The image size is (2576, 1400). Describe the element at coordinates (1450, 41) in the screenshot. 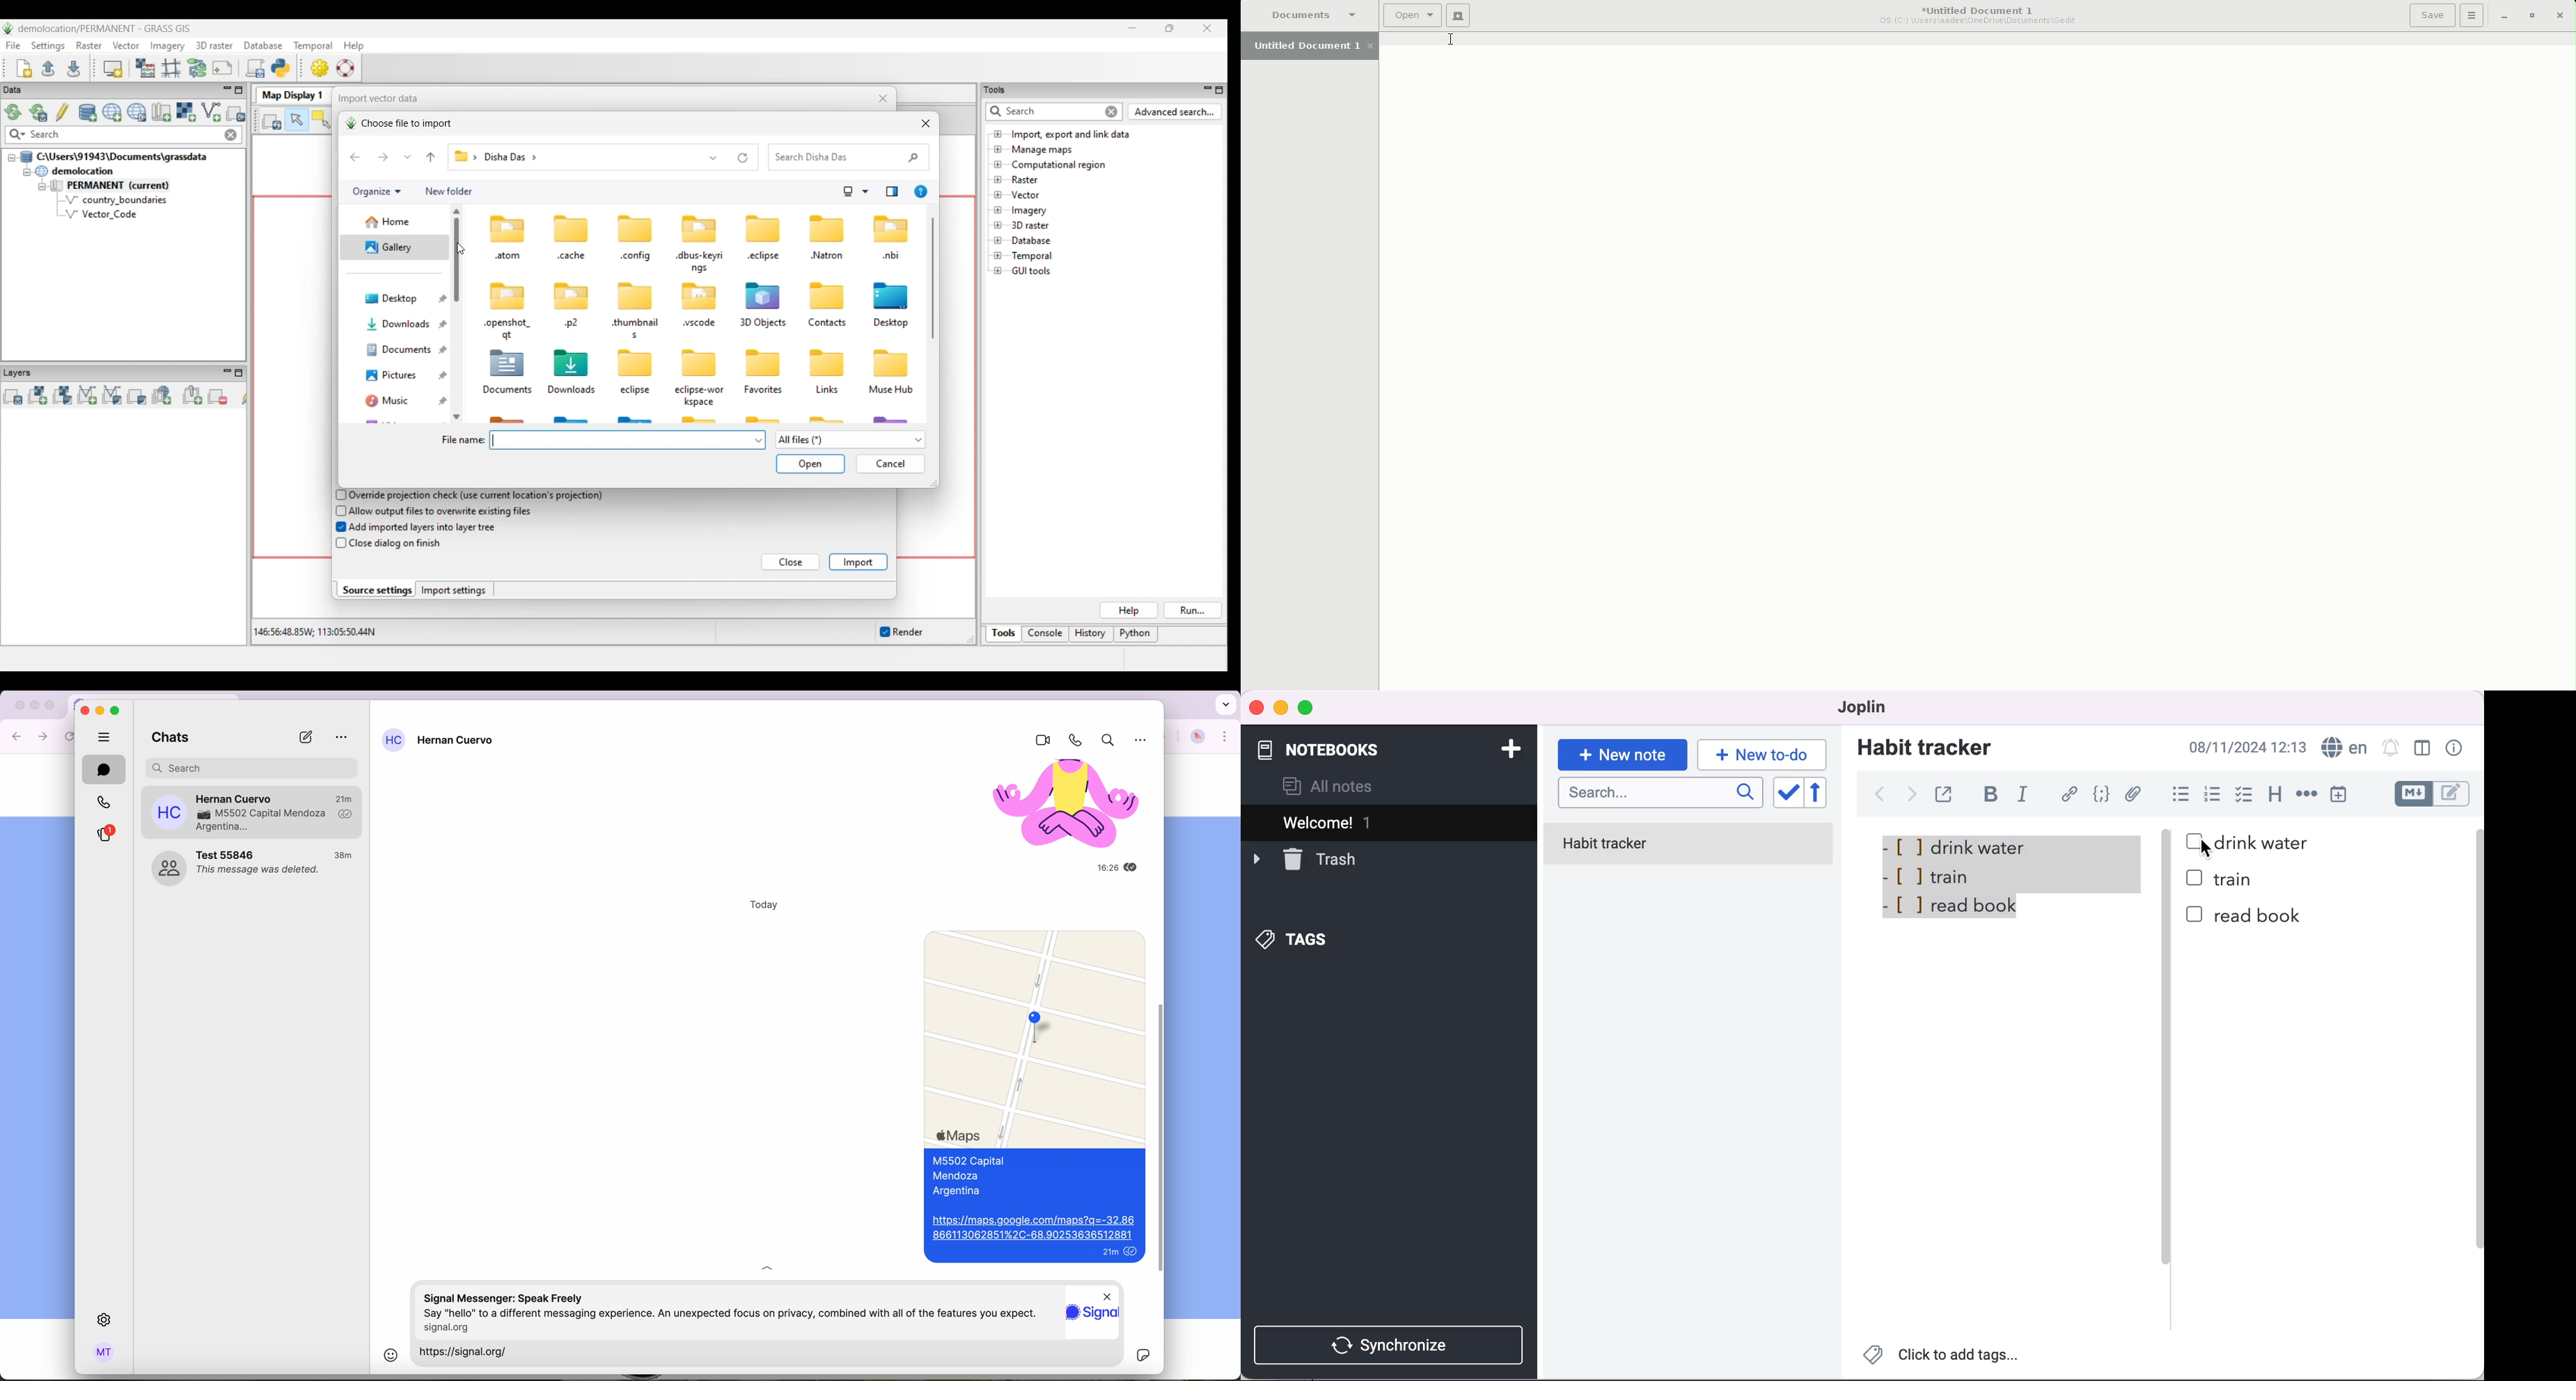

I see `Cursor` at that location.